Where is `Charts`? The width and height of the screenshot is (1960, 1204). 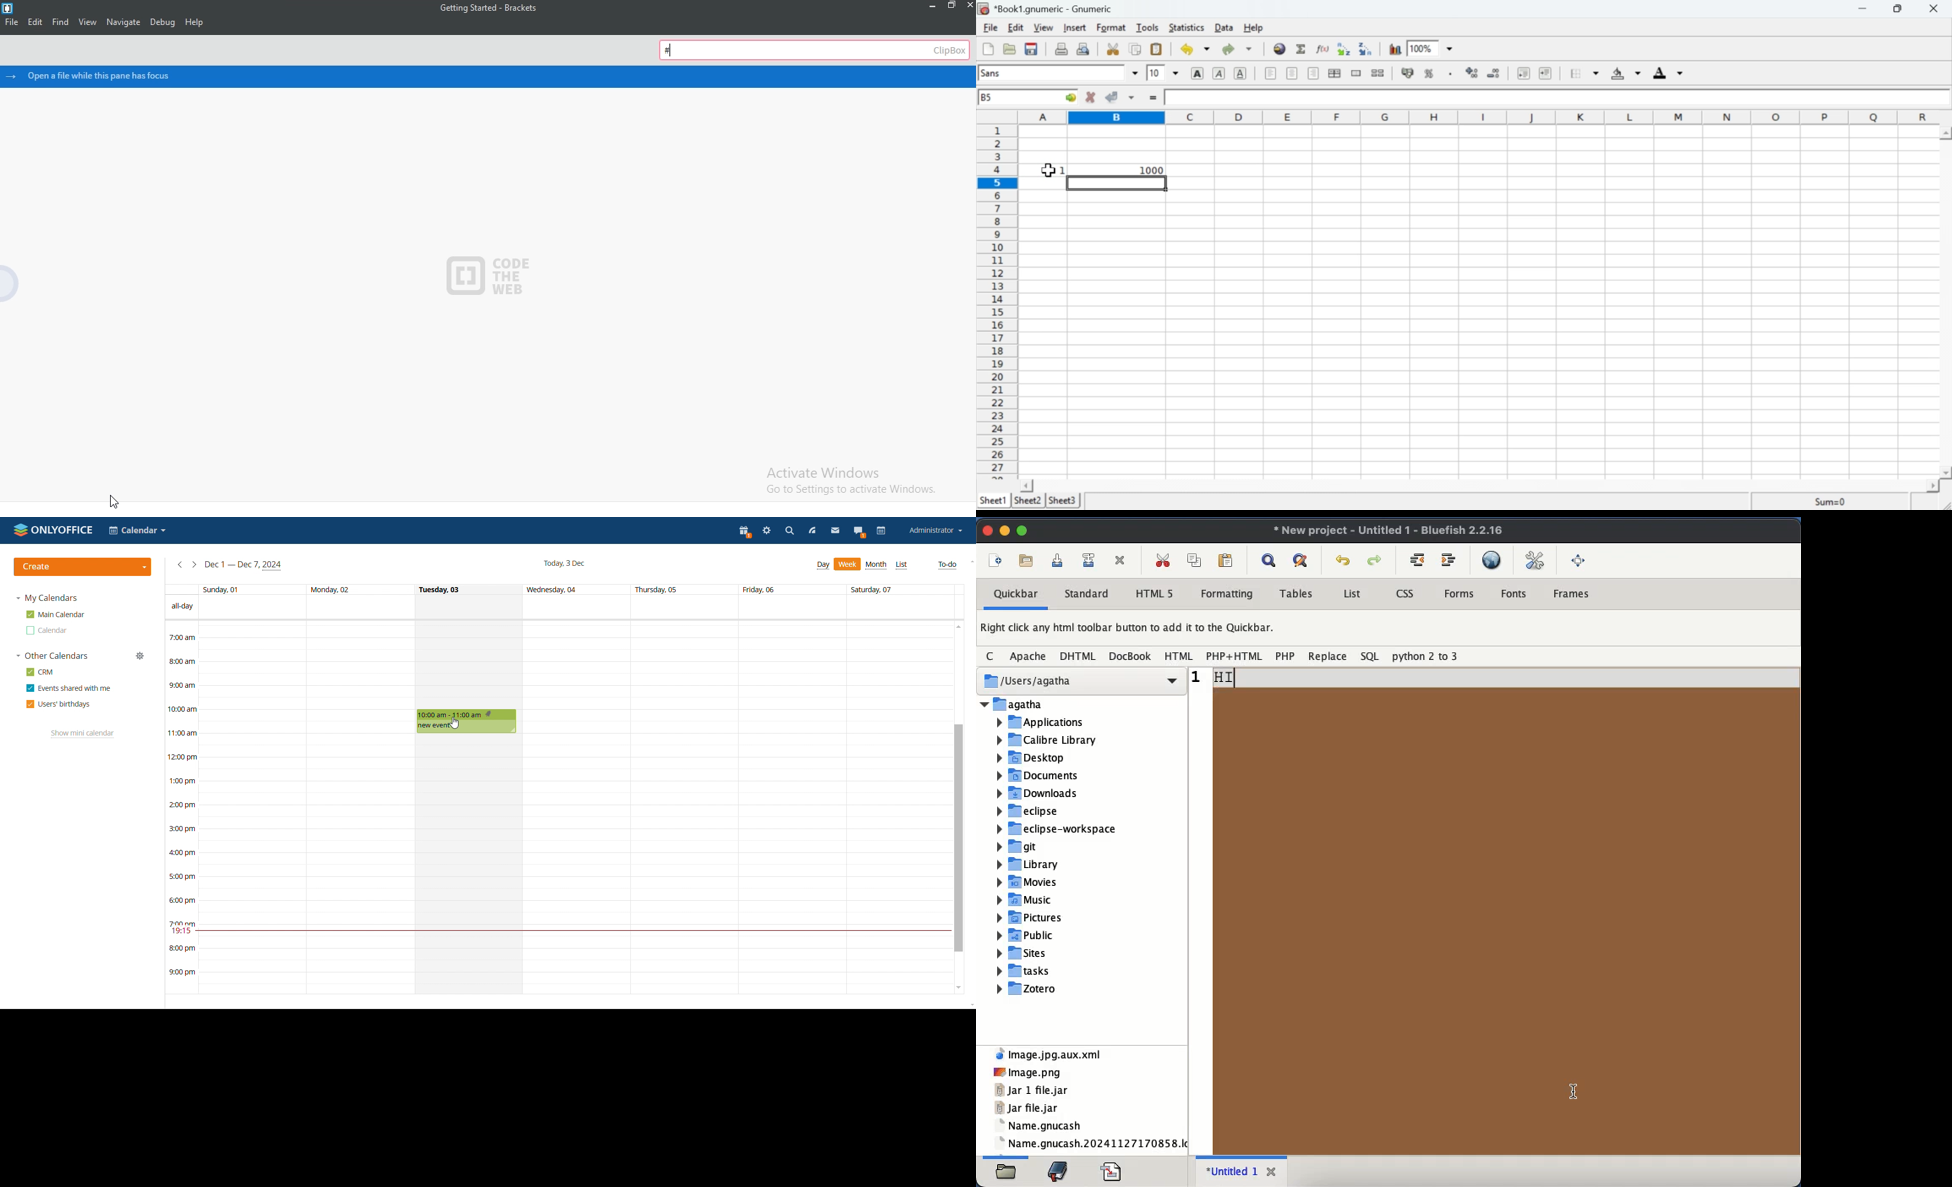
Charts is located at coordinates (1395, 50).